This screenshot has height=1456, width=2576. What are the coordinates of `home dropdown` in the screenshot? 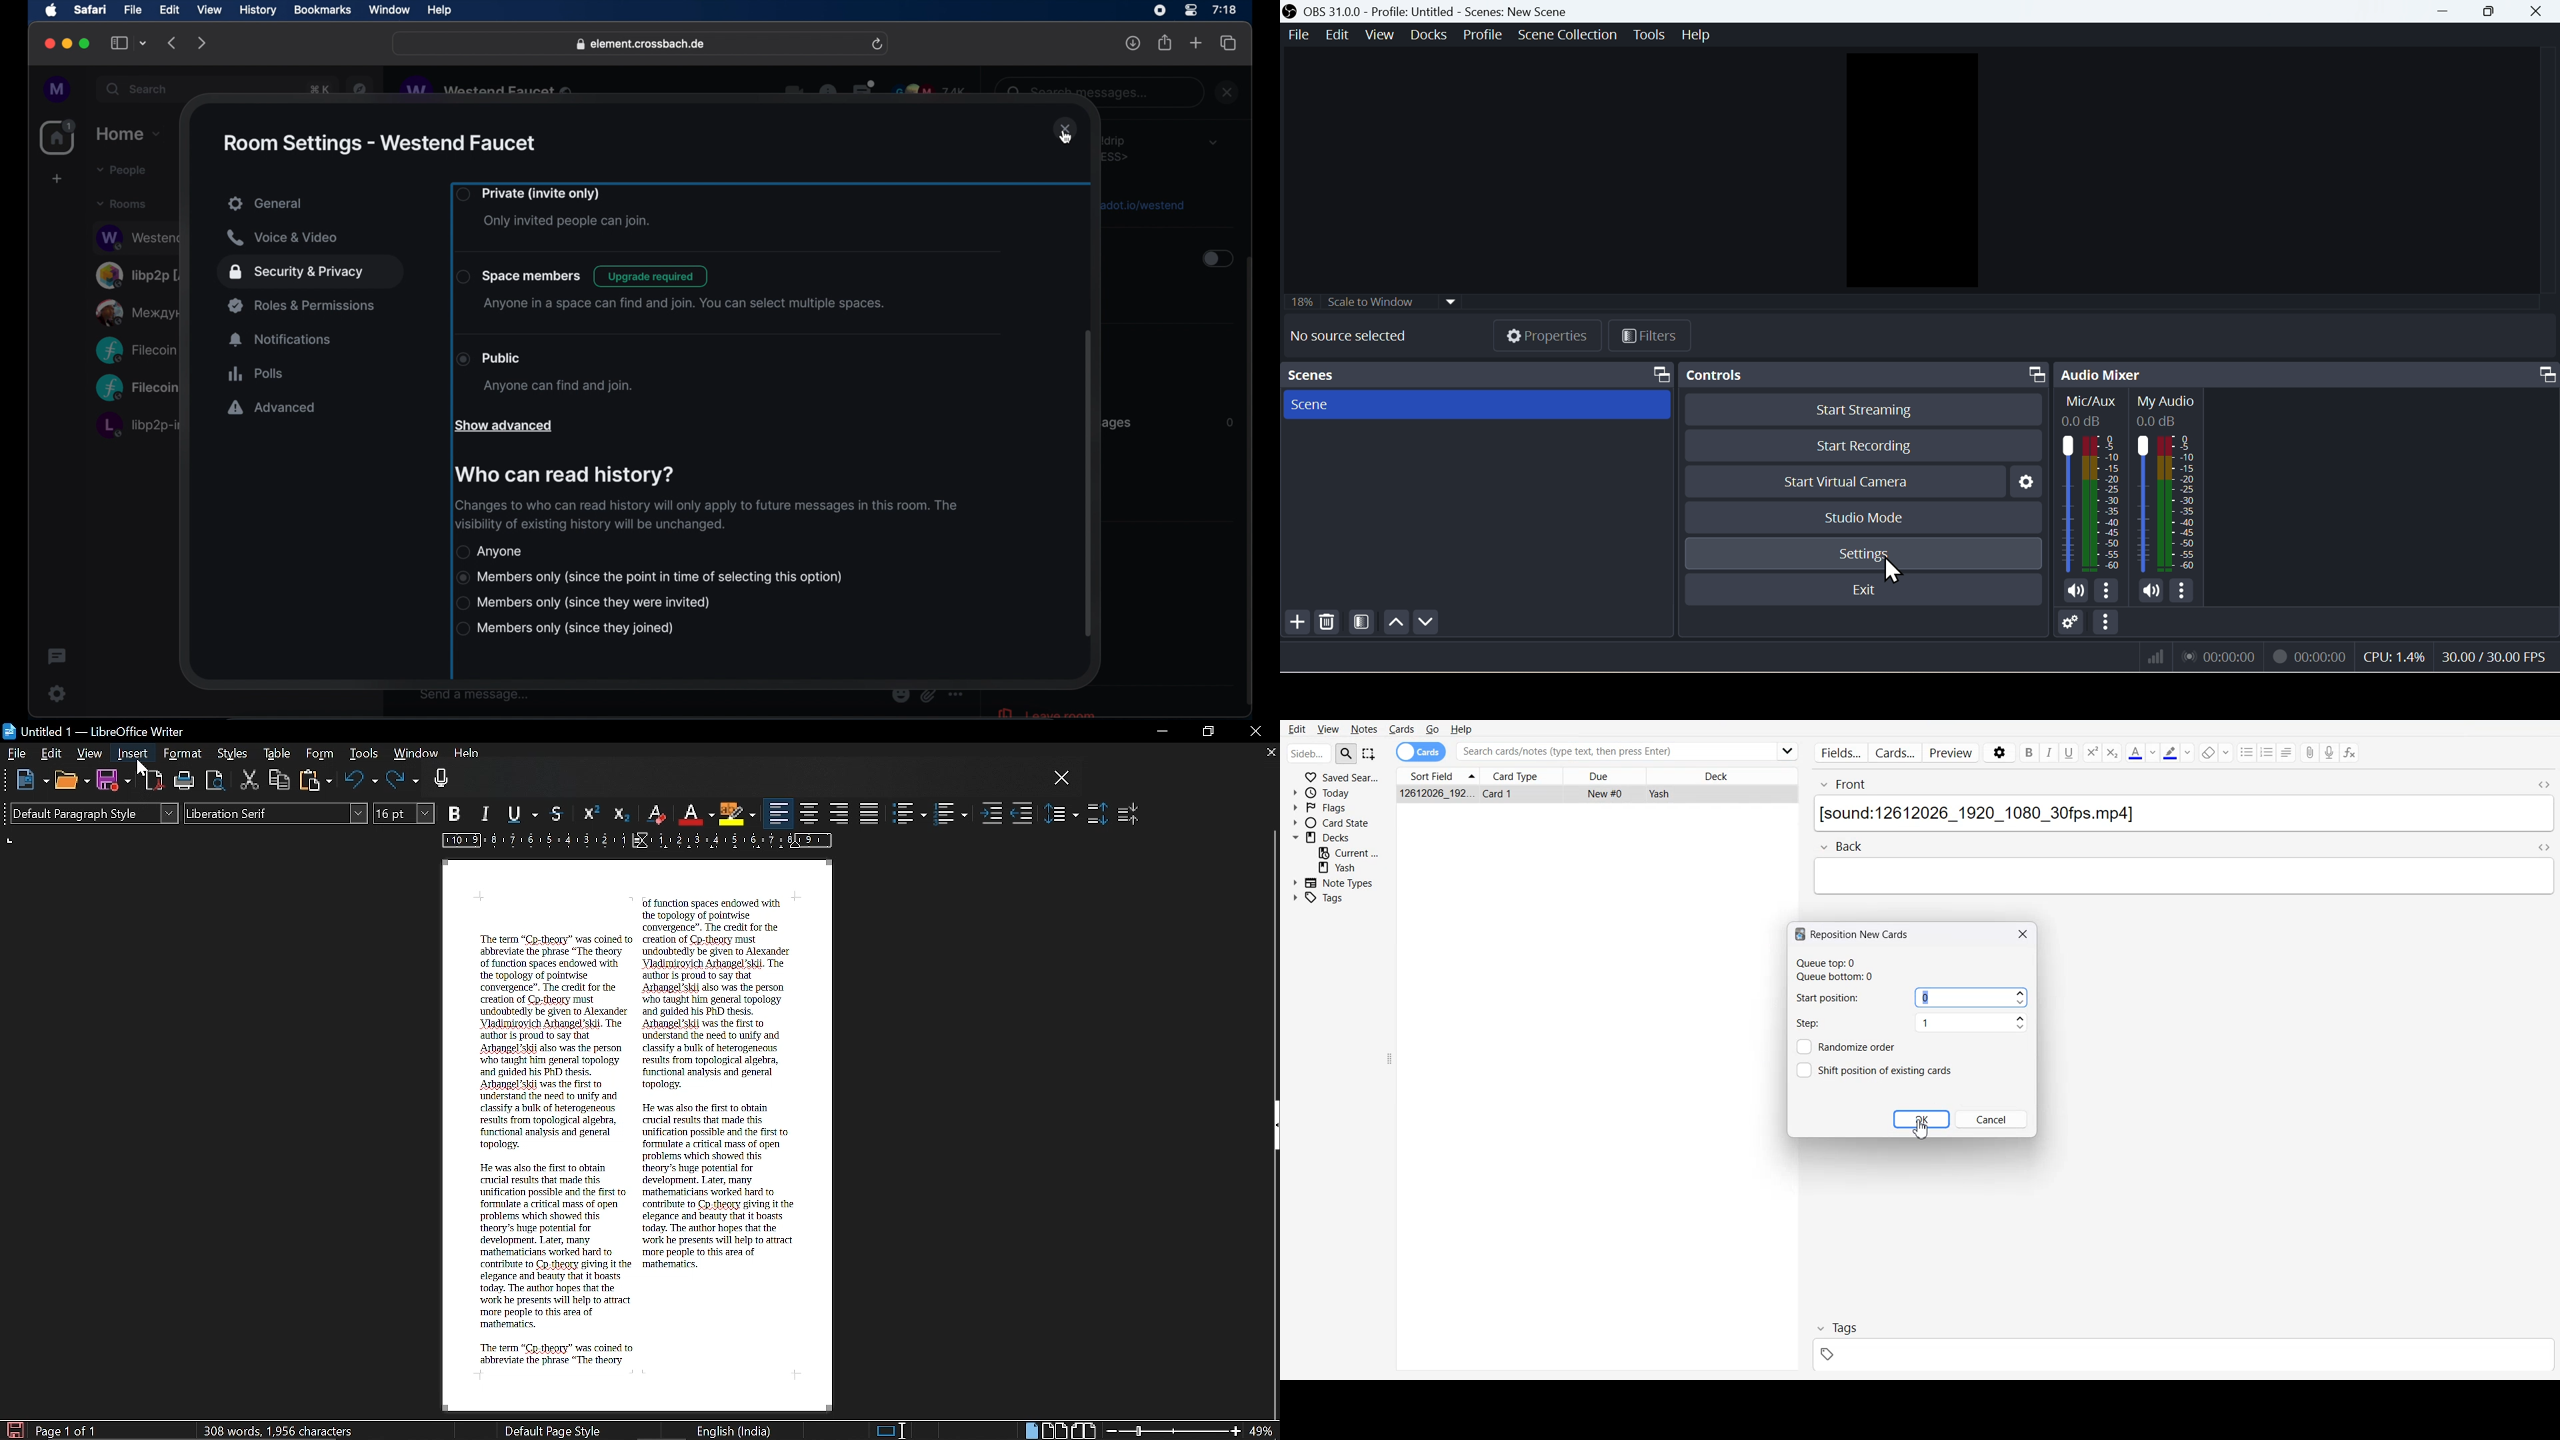 It's located at (128, 134).